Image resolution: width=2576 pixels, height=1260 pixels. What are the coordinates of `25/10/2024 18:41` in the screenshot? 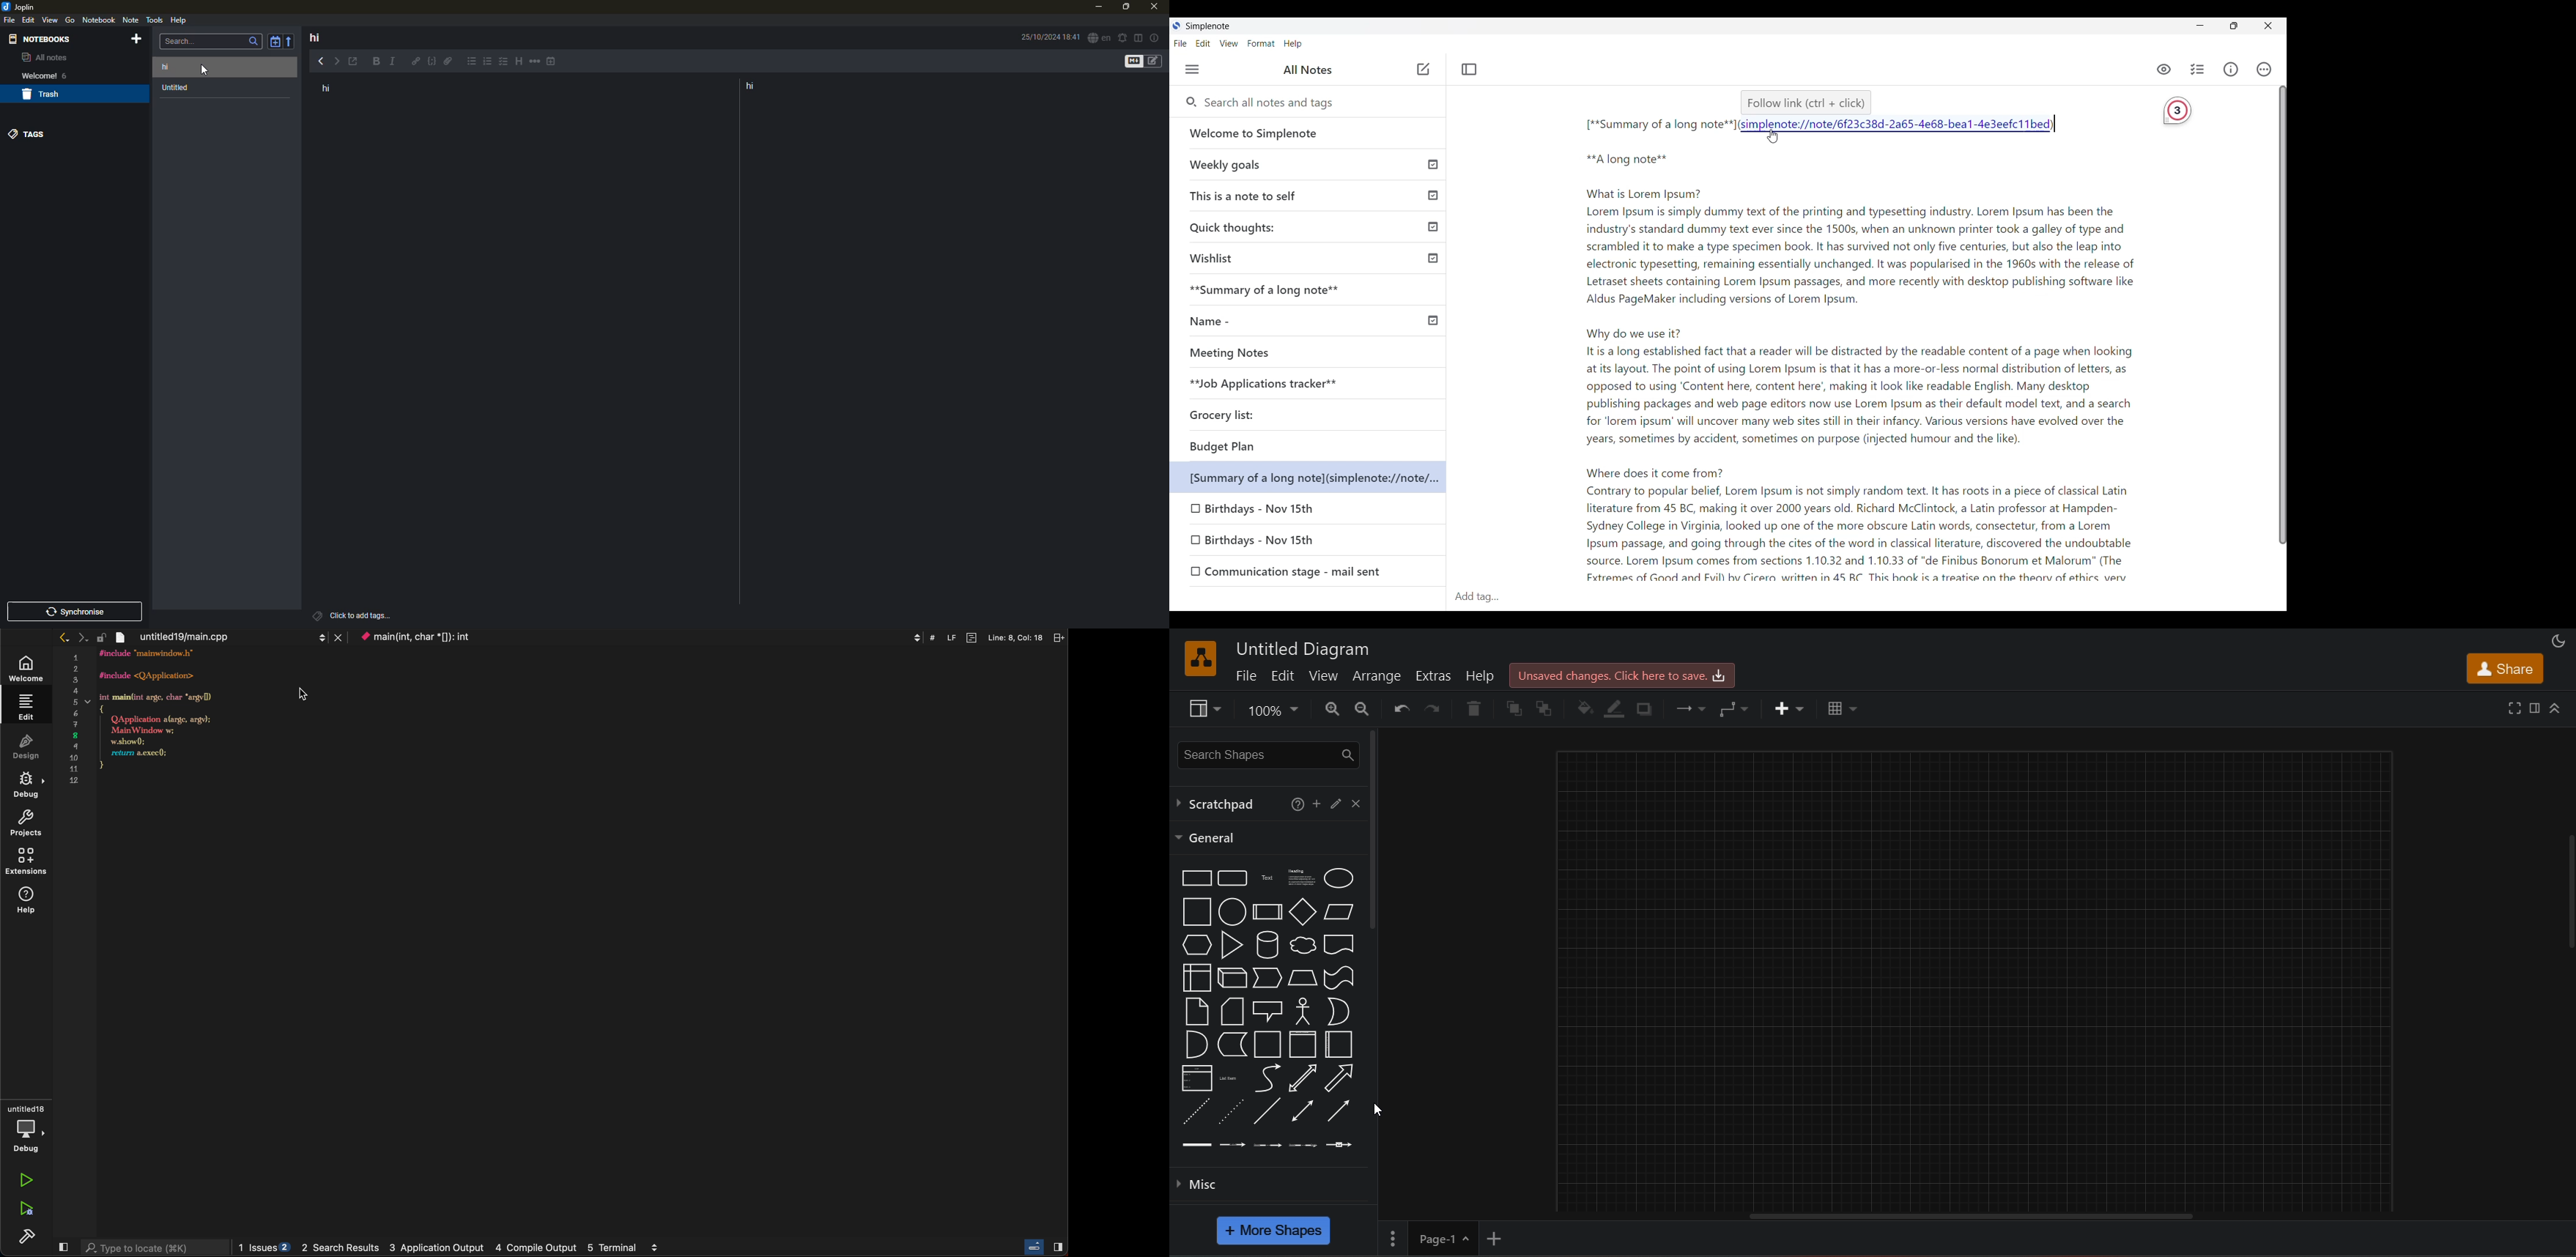 It's located at (1051, 37).